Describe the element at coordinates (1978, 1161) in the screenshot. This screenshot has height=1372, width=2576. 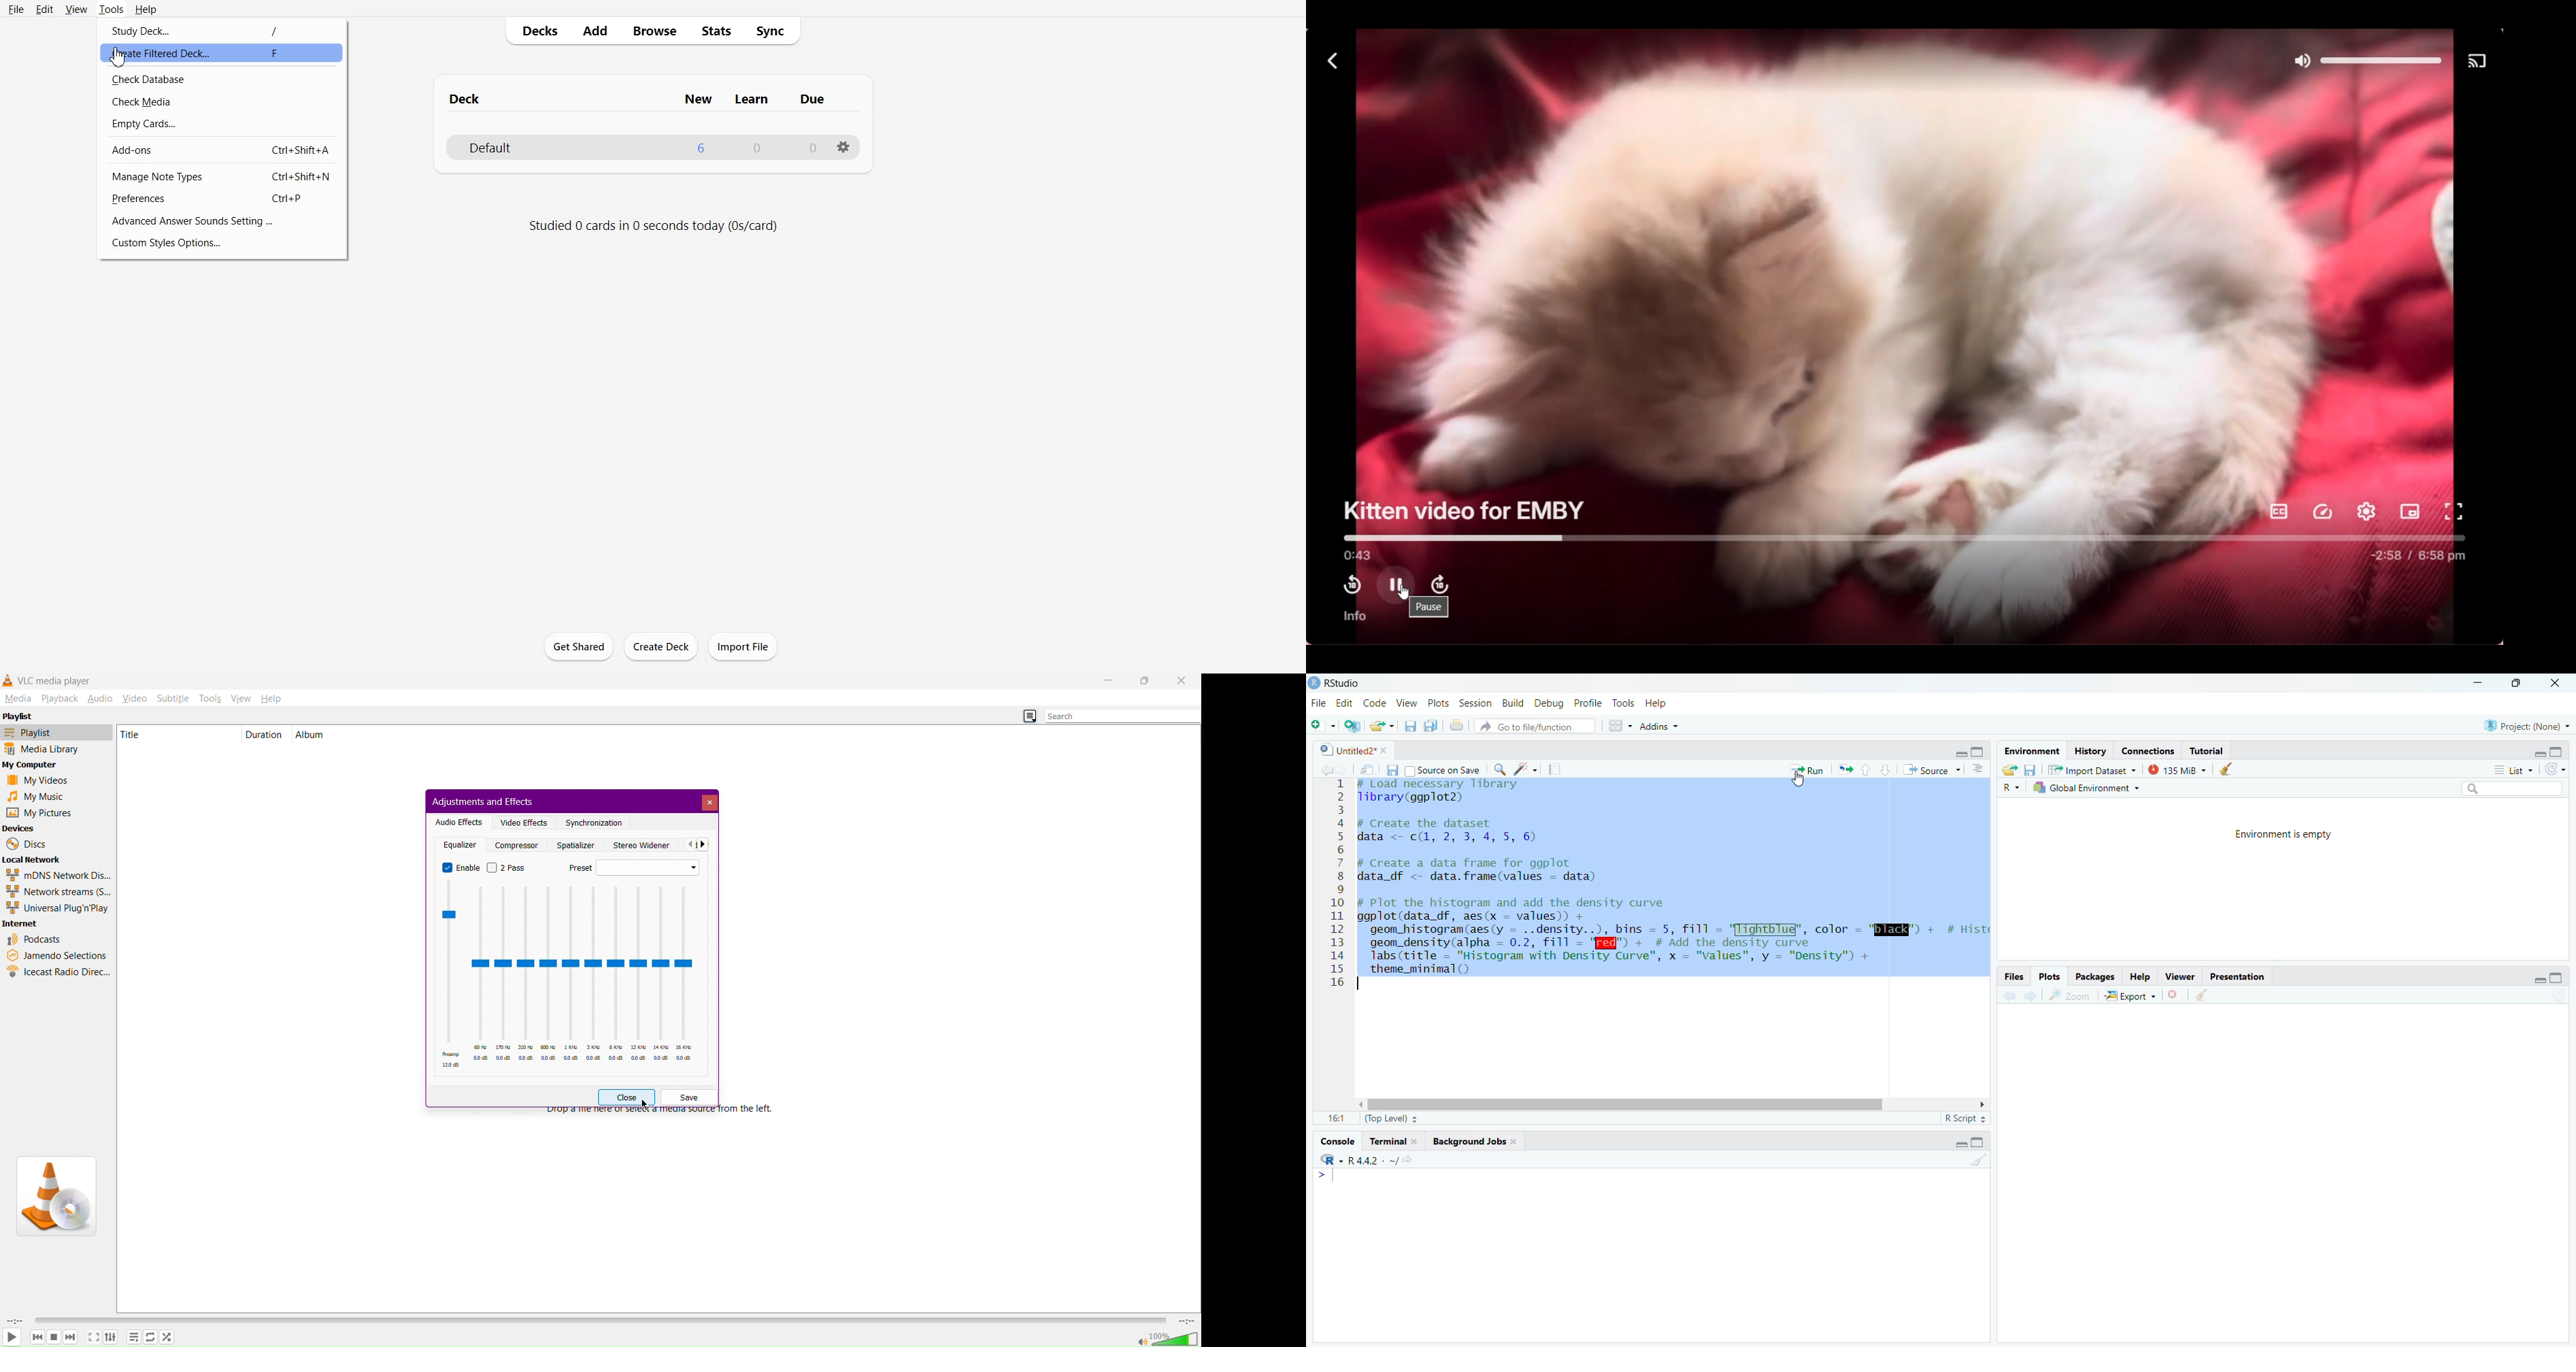
I see `clear console` at that location.